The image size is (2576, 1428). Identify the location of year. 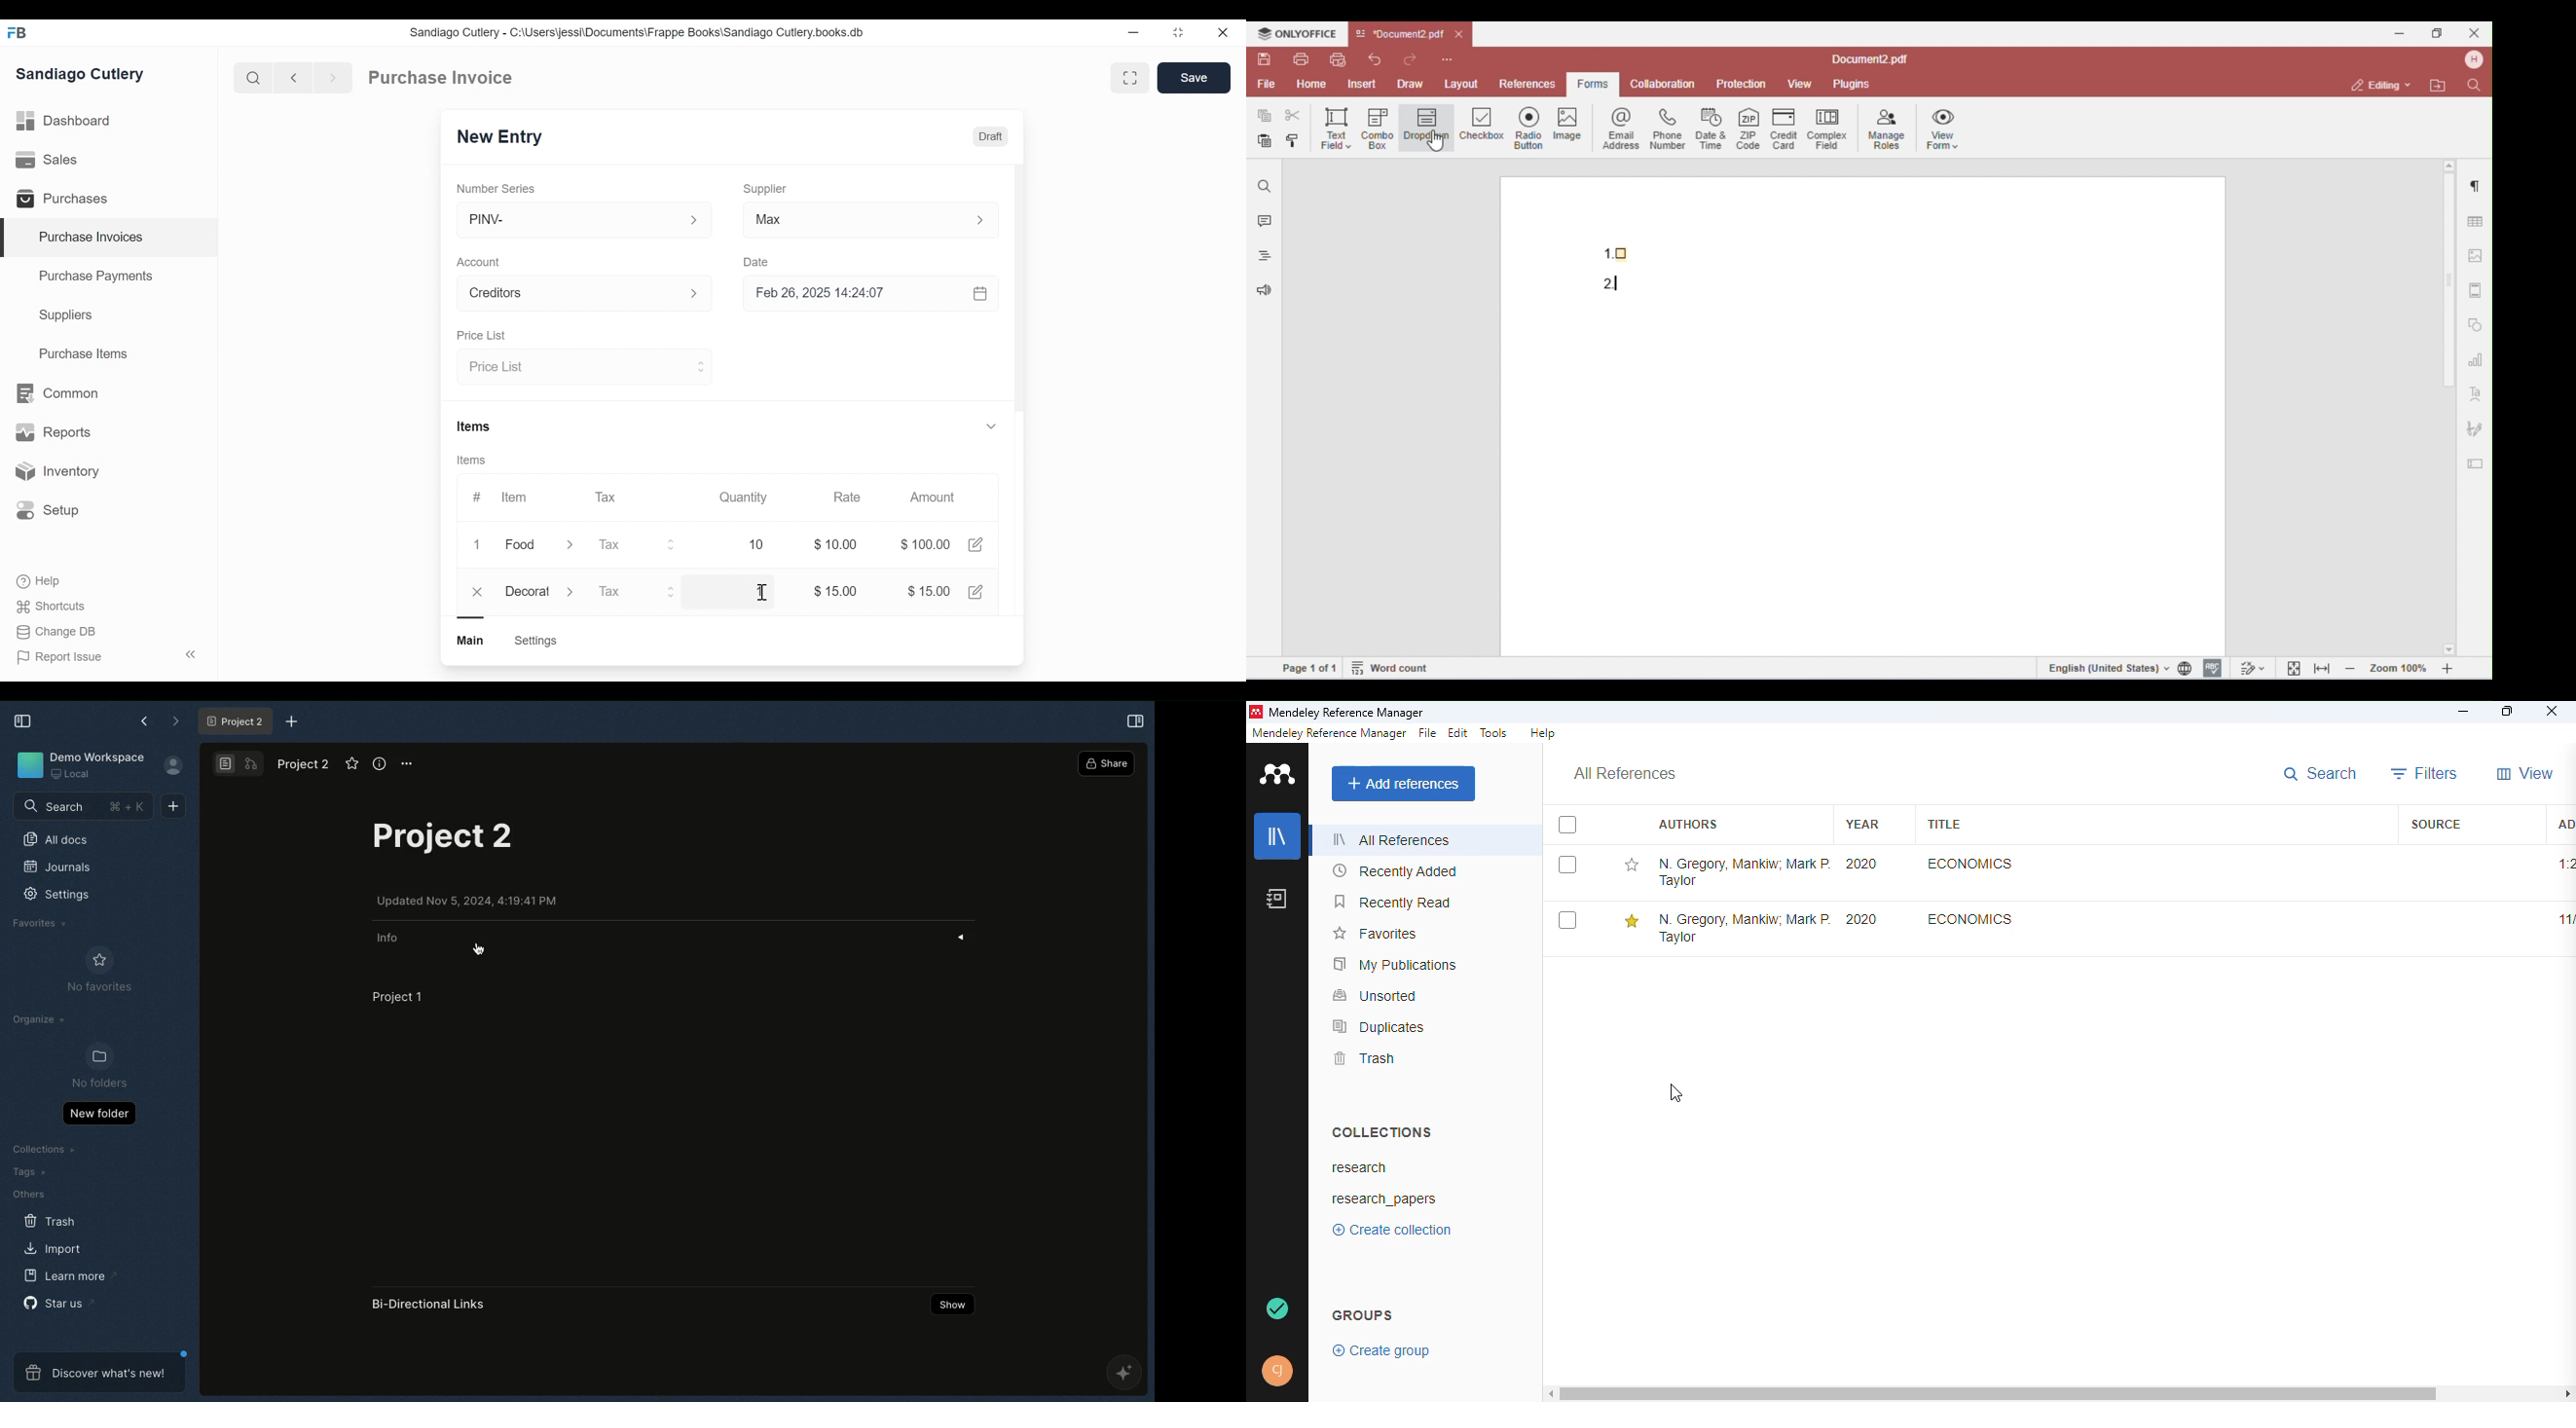
(1861, 824).